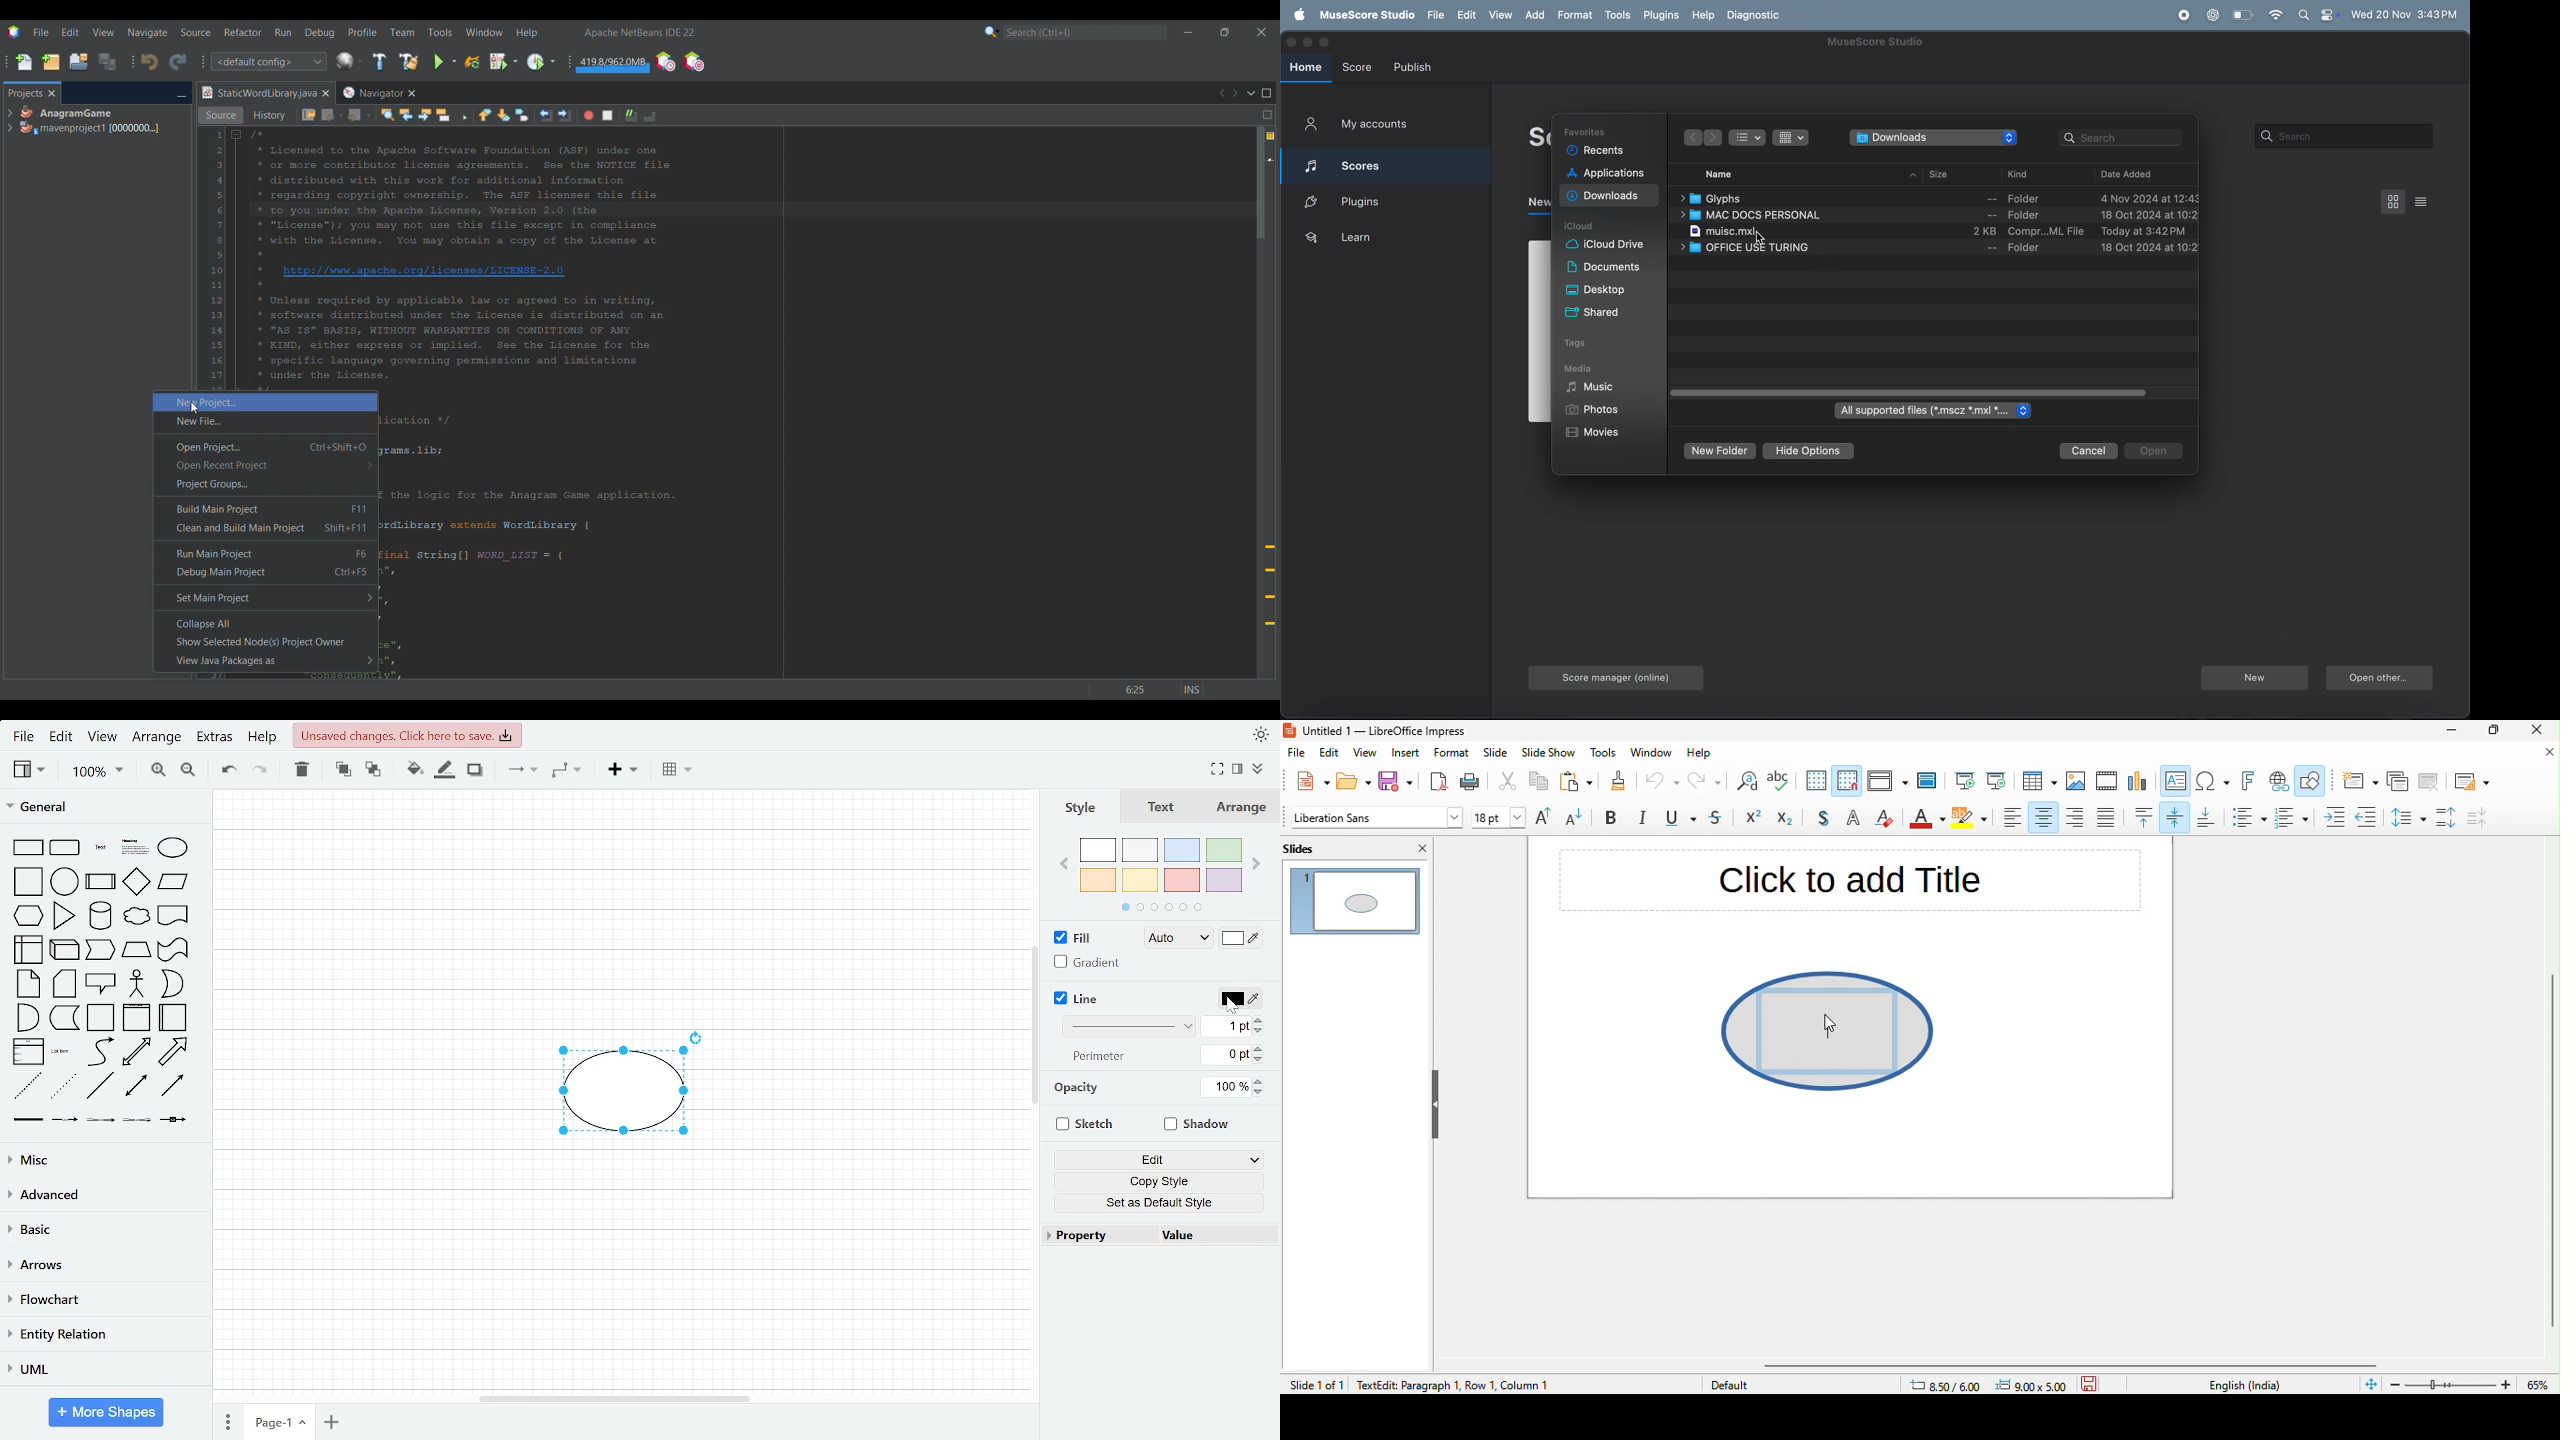 The height and width of the screenshot is (1456, 2576). Describe the element at coordinates (28, 1120) in the screenshot. I see `link` at that location.